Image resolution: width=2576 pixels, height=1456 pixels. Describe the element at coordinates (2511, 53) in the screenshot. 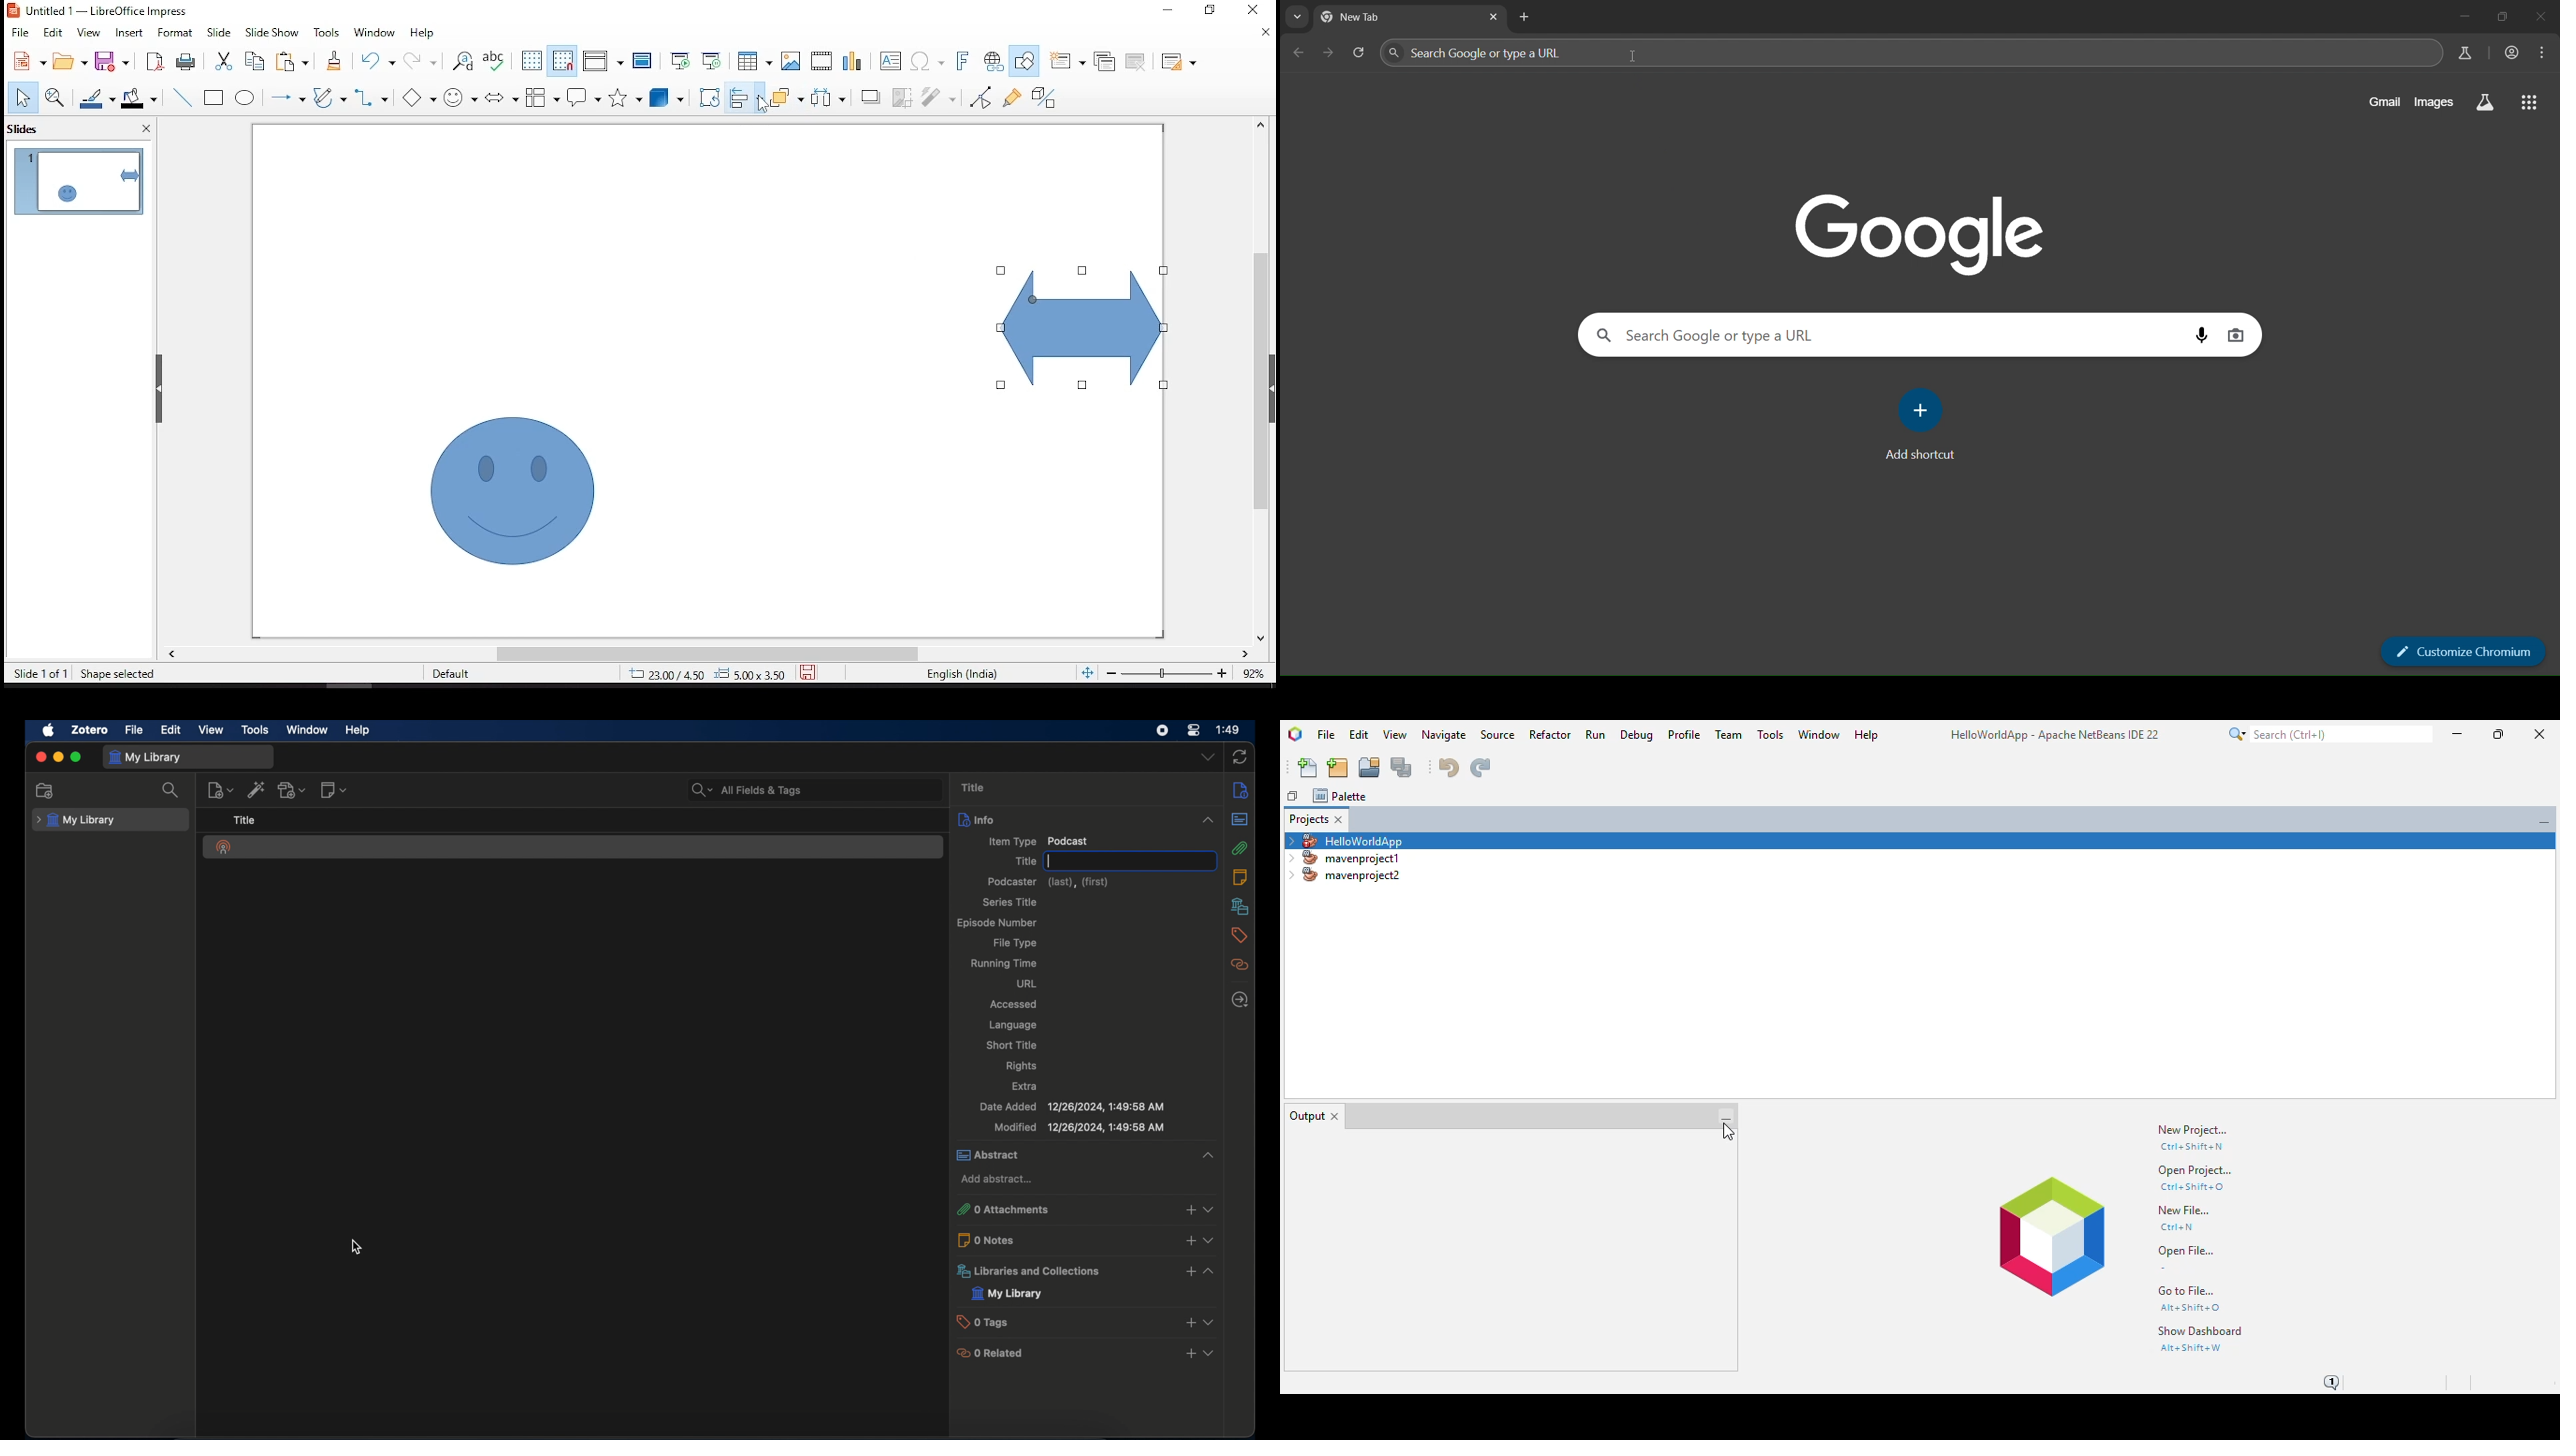

I see `account` at that location.